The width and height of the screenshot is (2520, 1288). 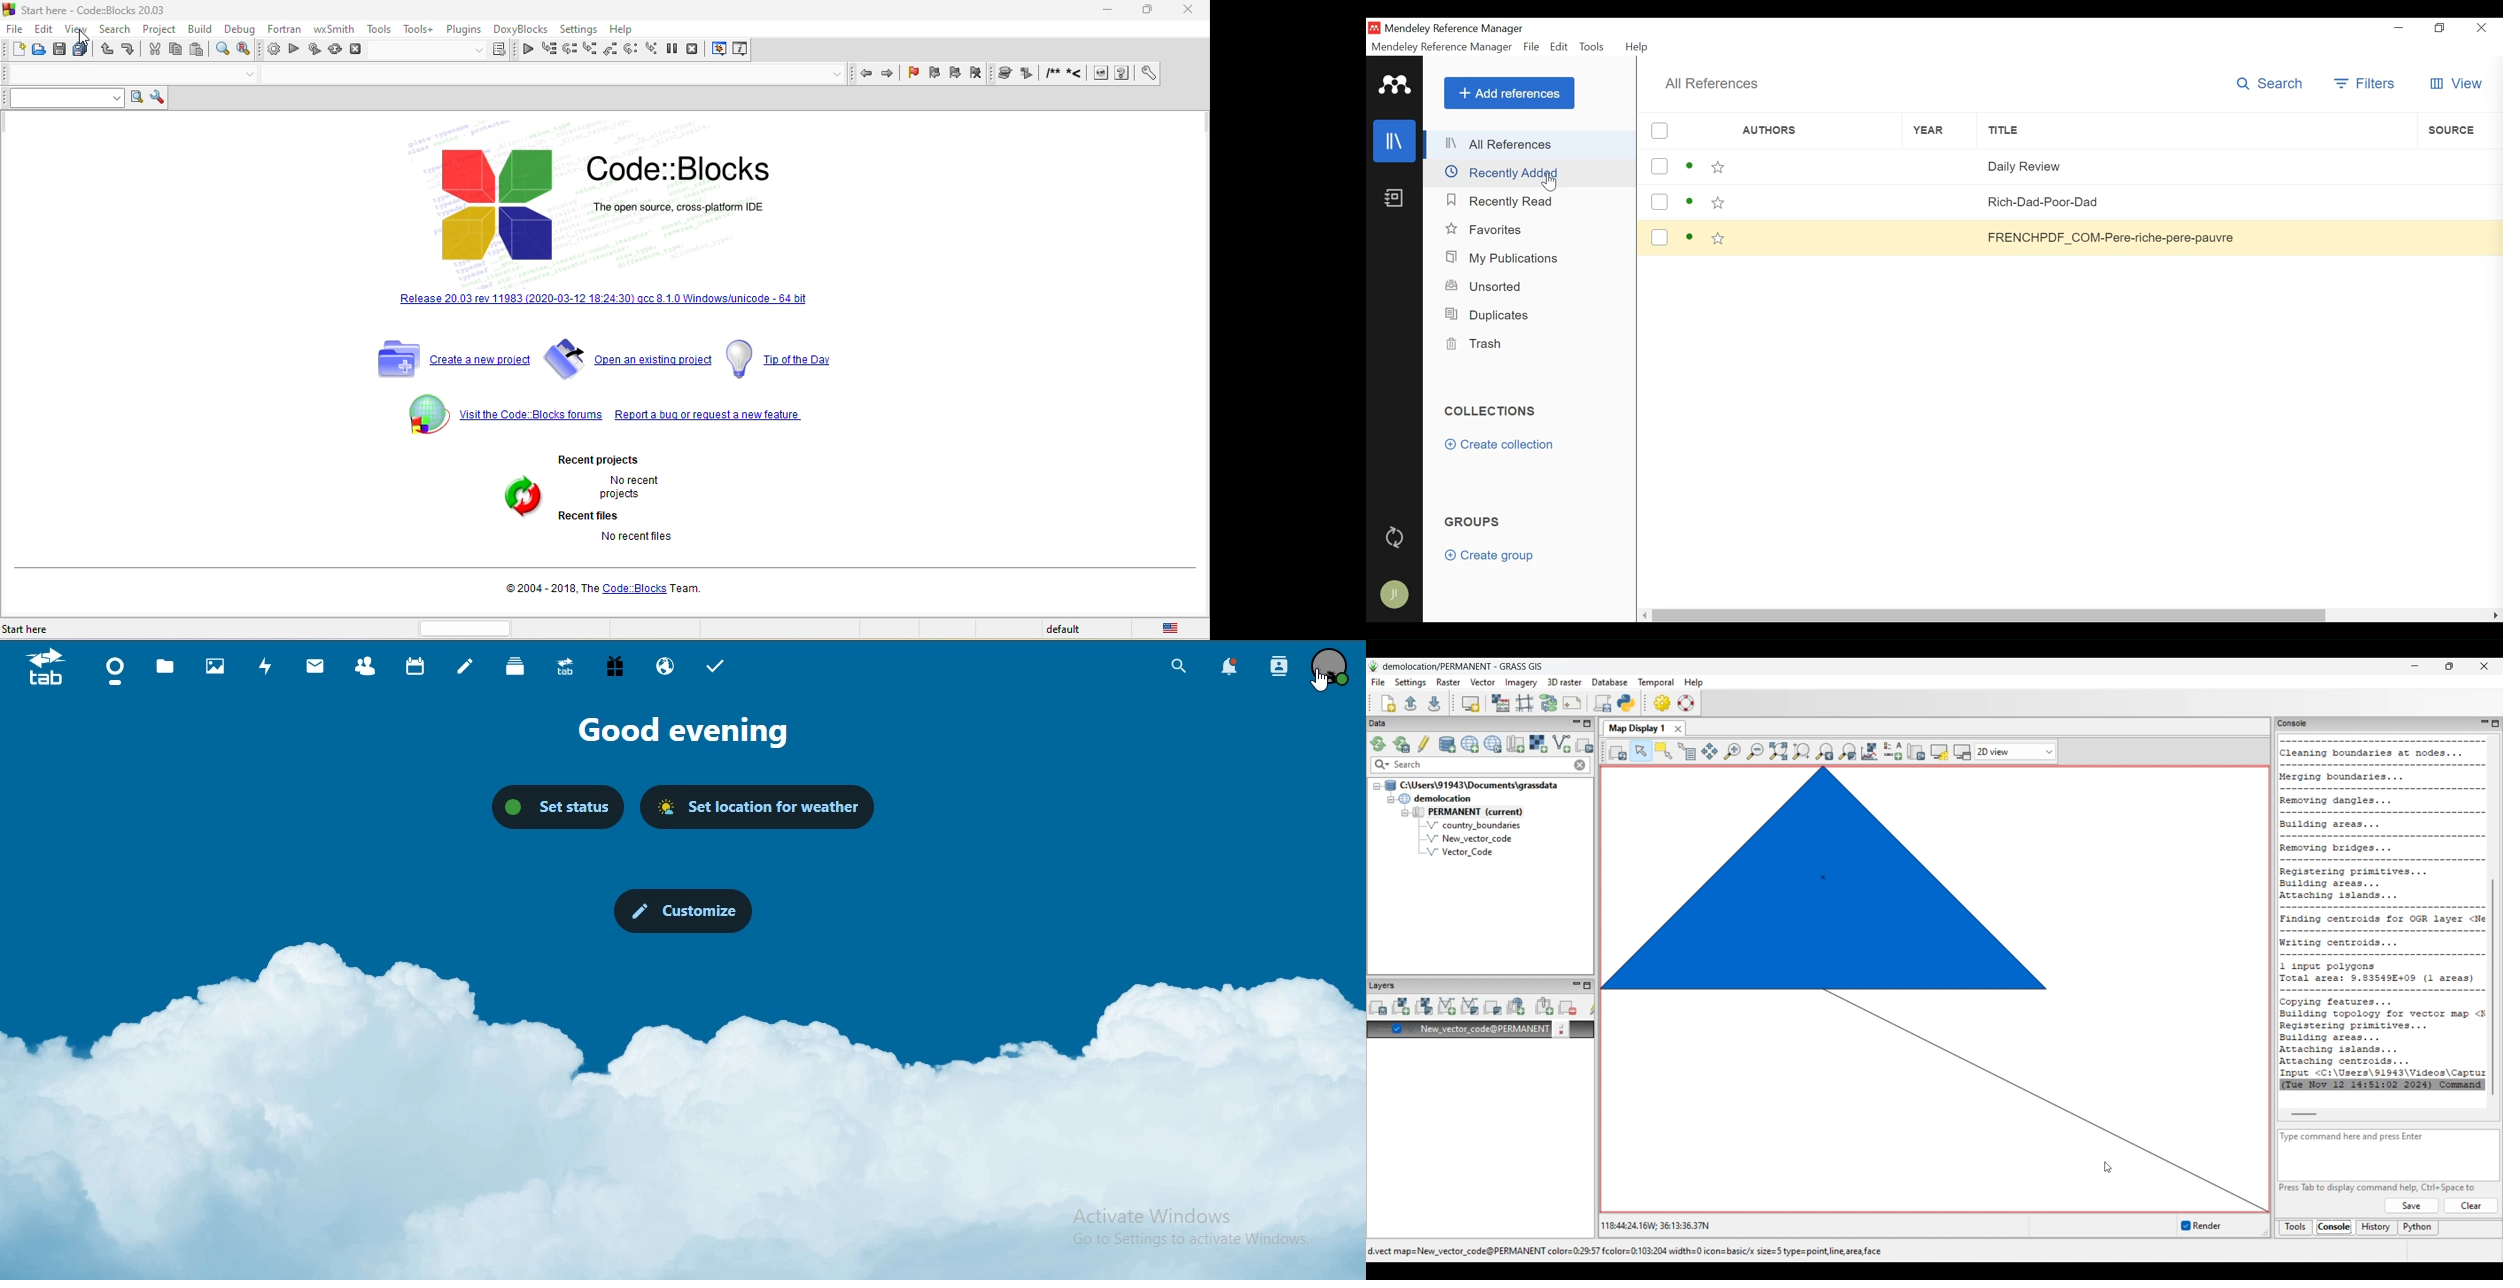 I want to click on release 20.03 rev 11983[2020-03-12 18:24:30]qcc 8.10 , so click(x=609, y=308).